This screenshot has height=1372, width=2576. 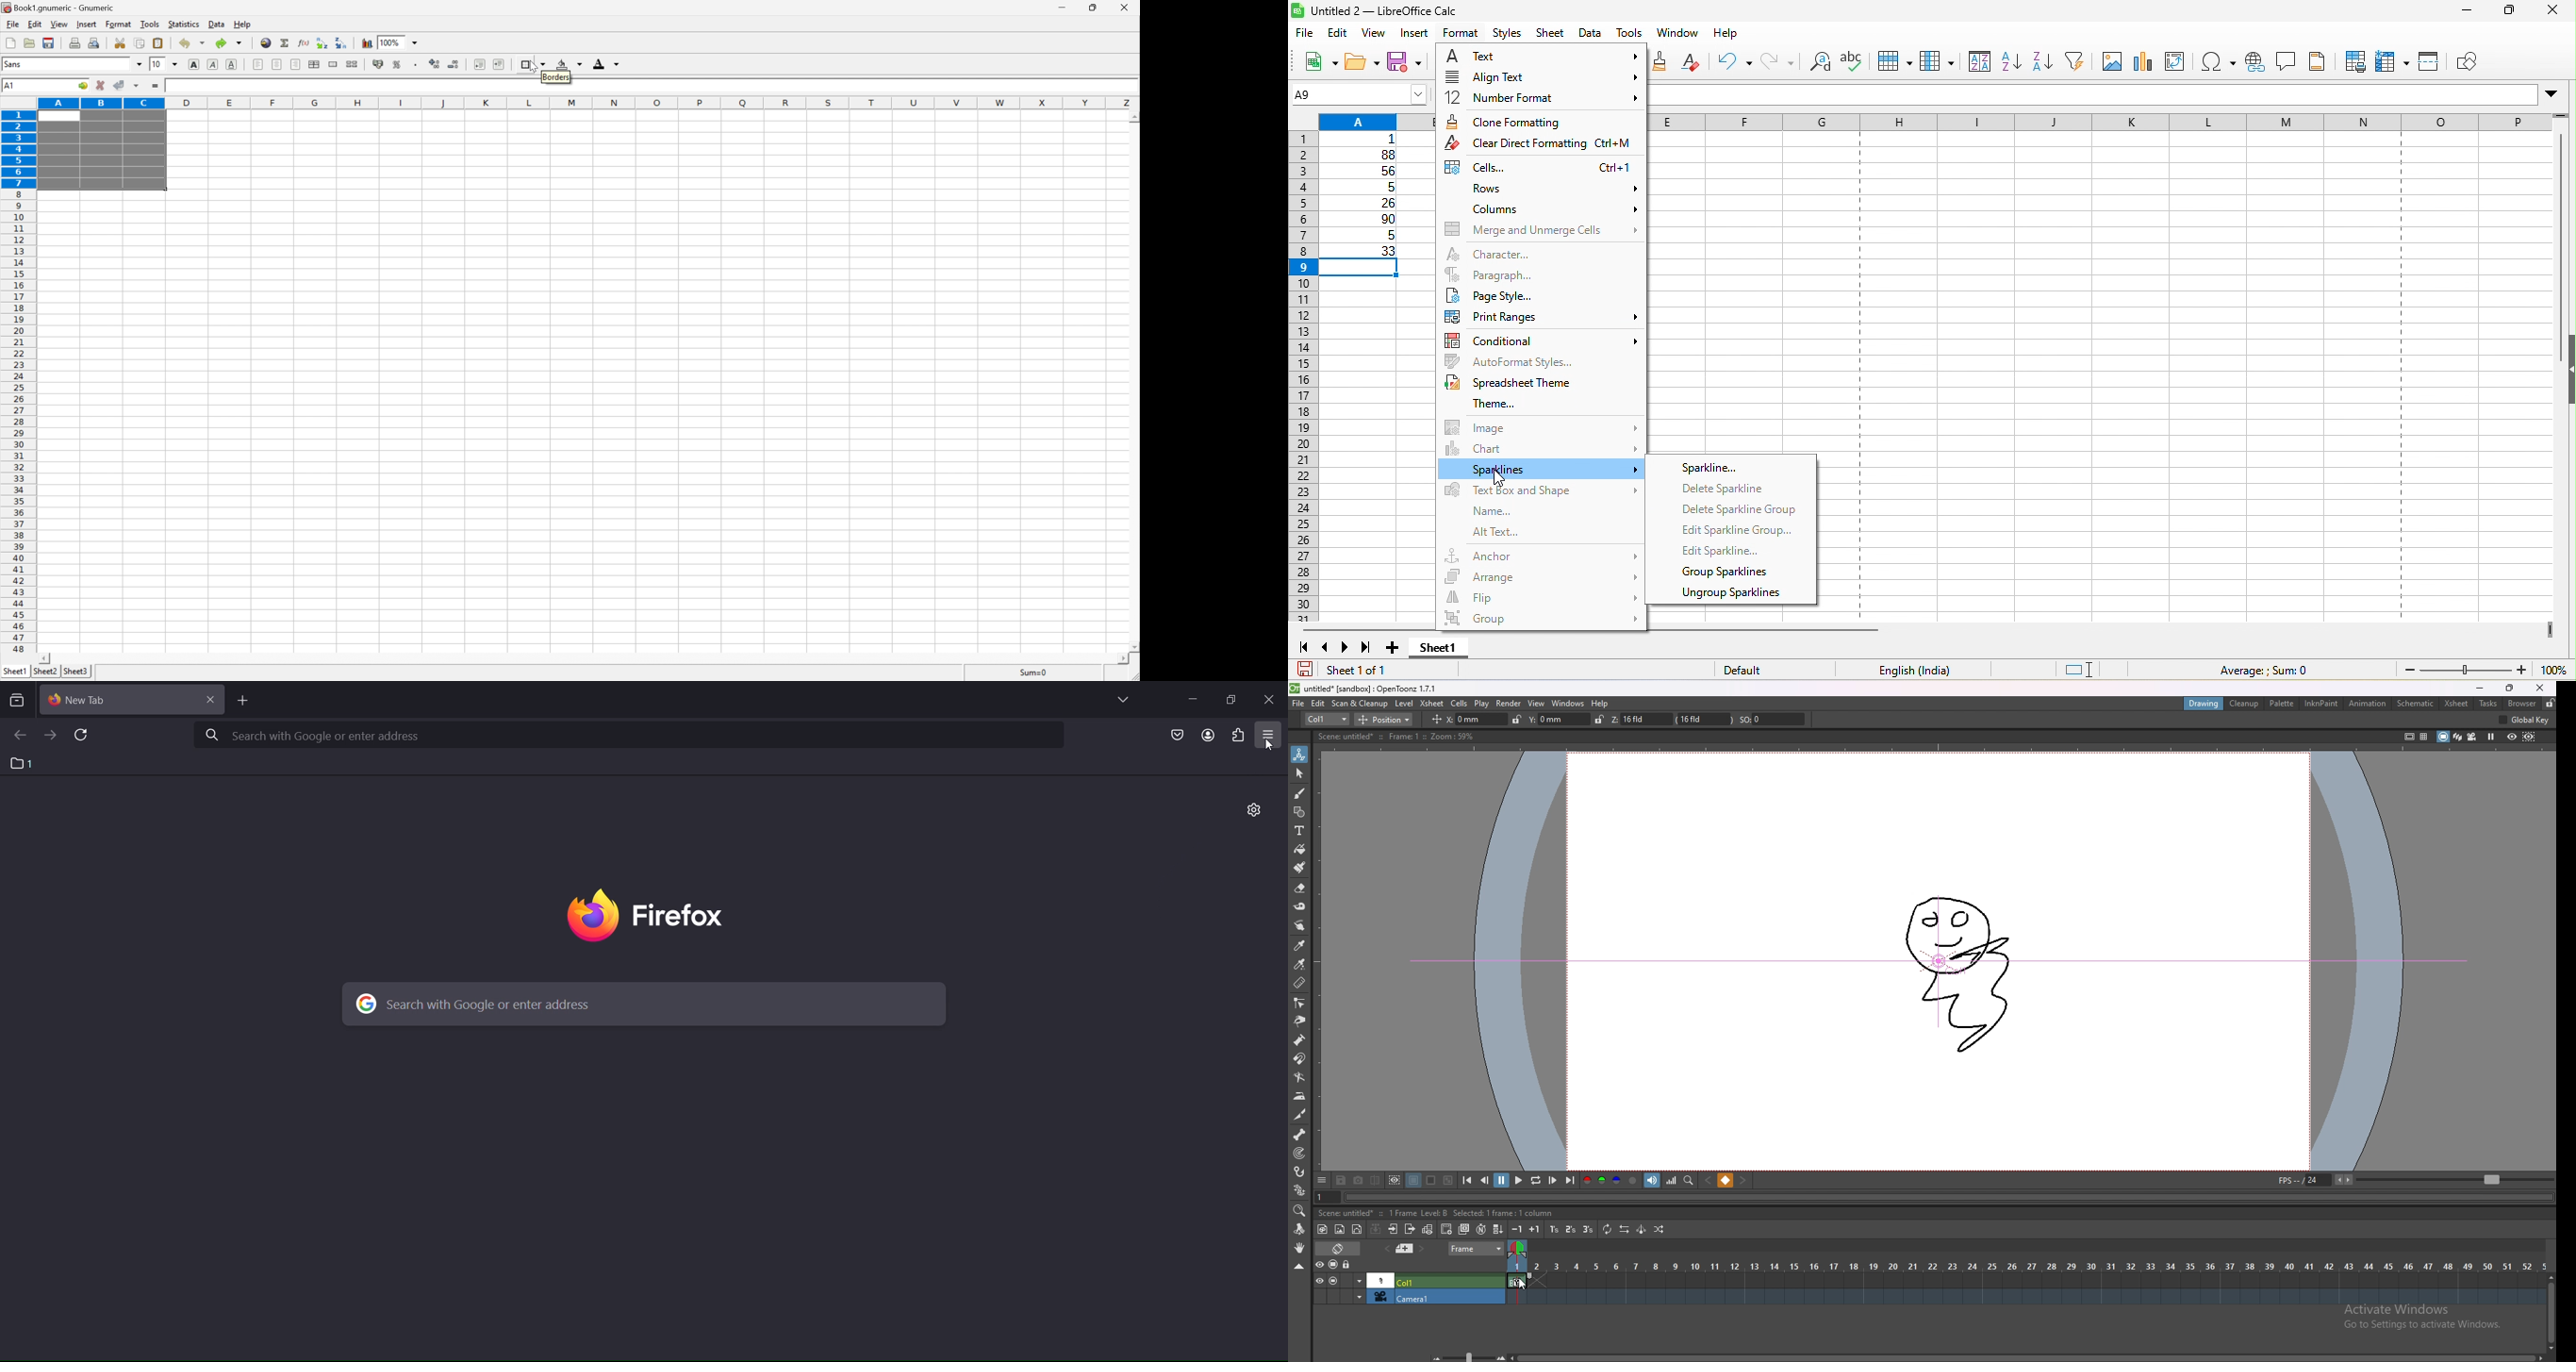 What do you see at coordinates (149, 25) in the screenshot?
I see `tools` at bounding box center [149, 25].